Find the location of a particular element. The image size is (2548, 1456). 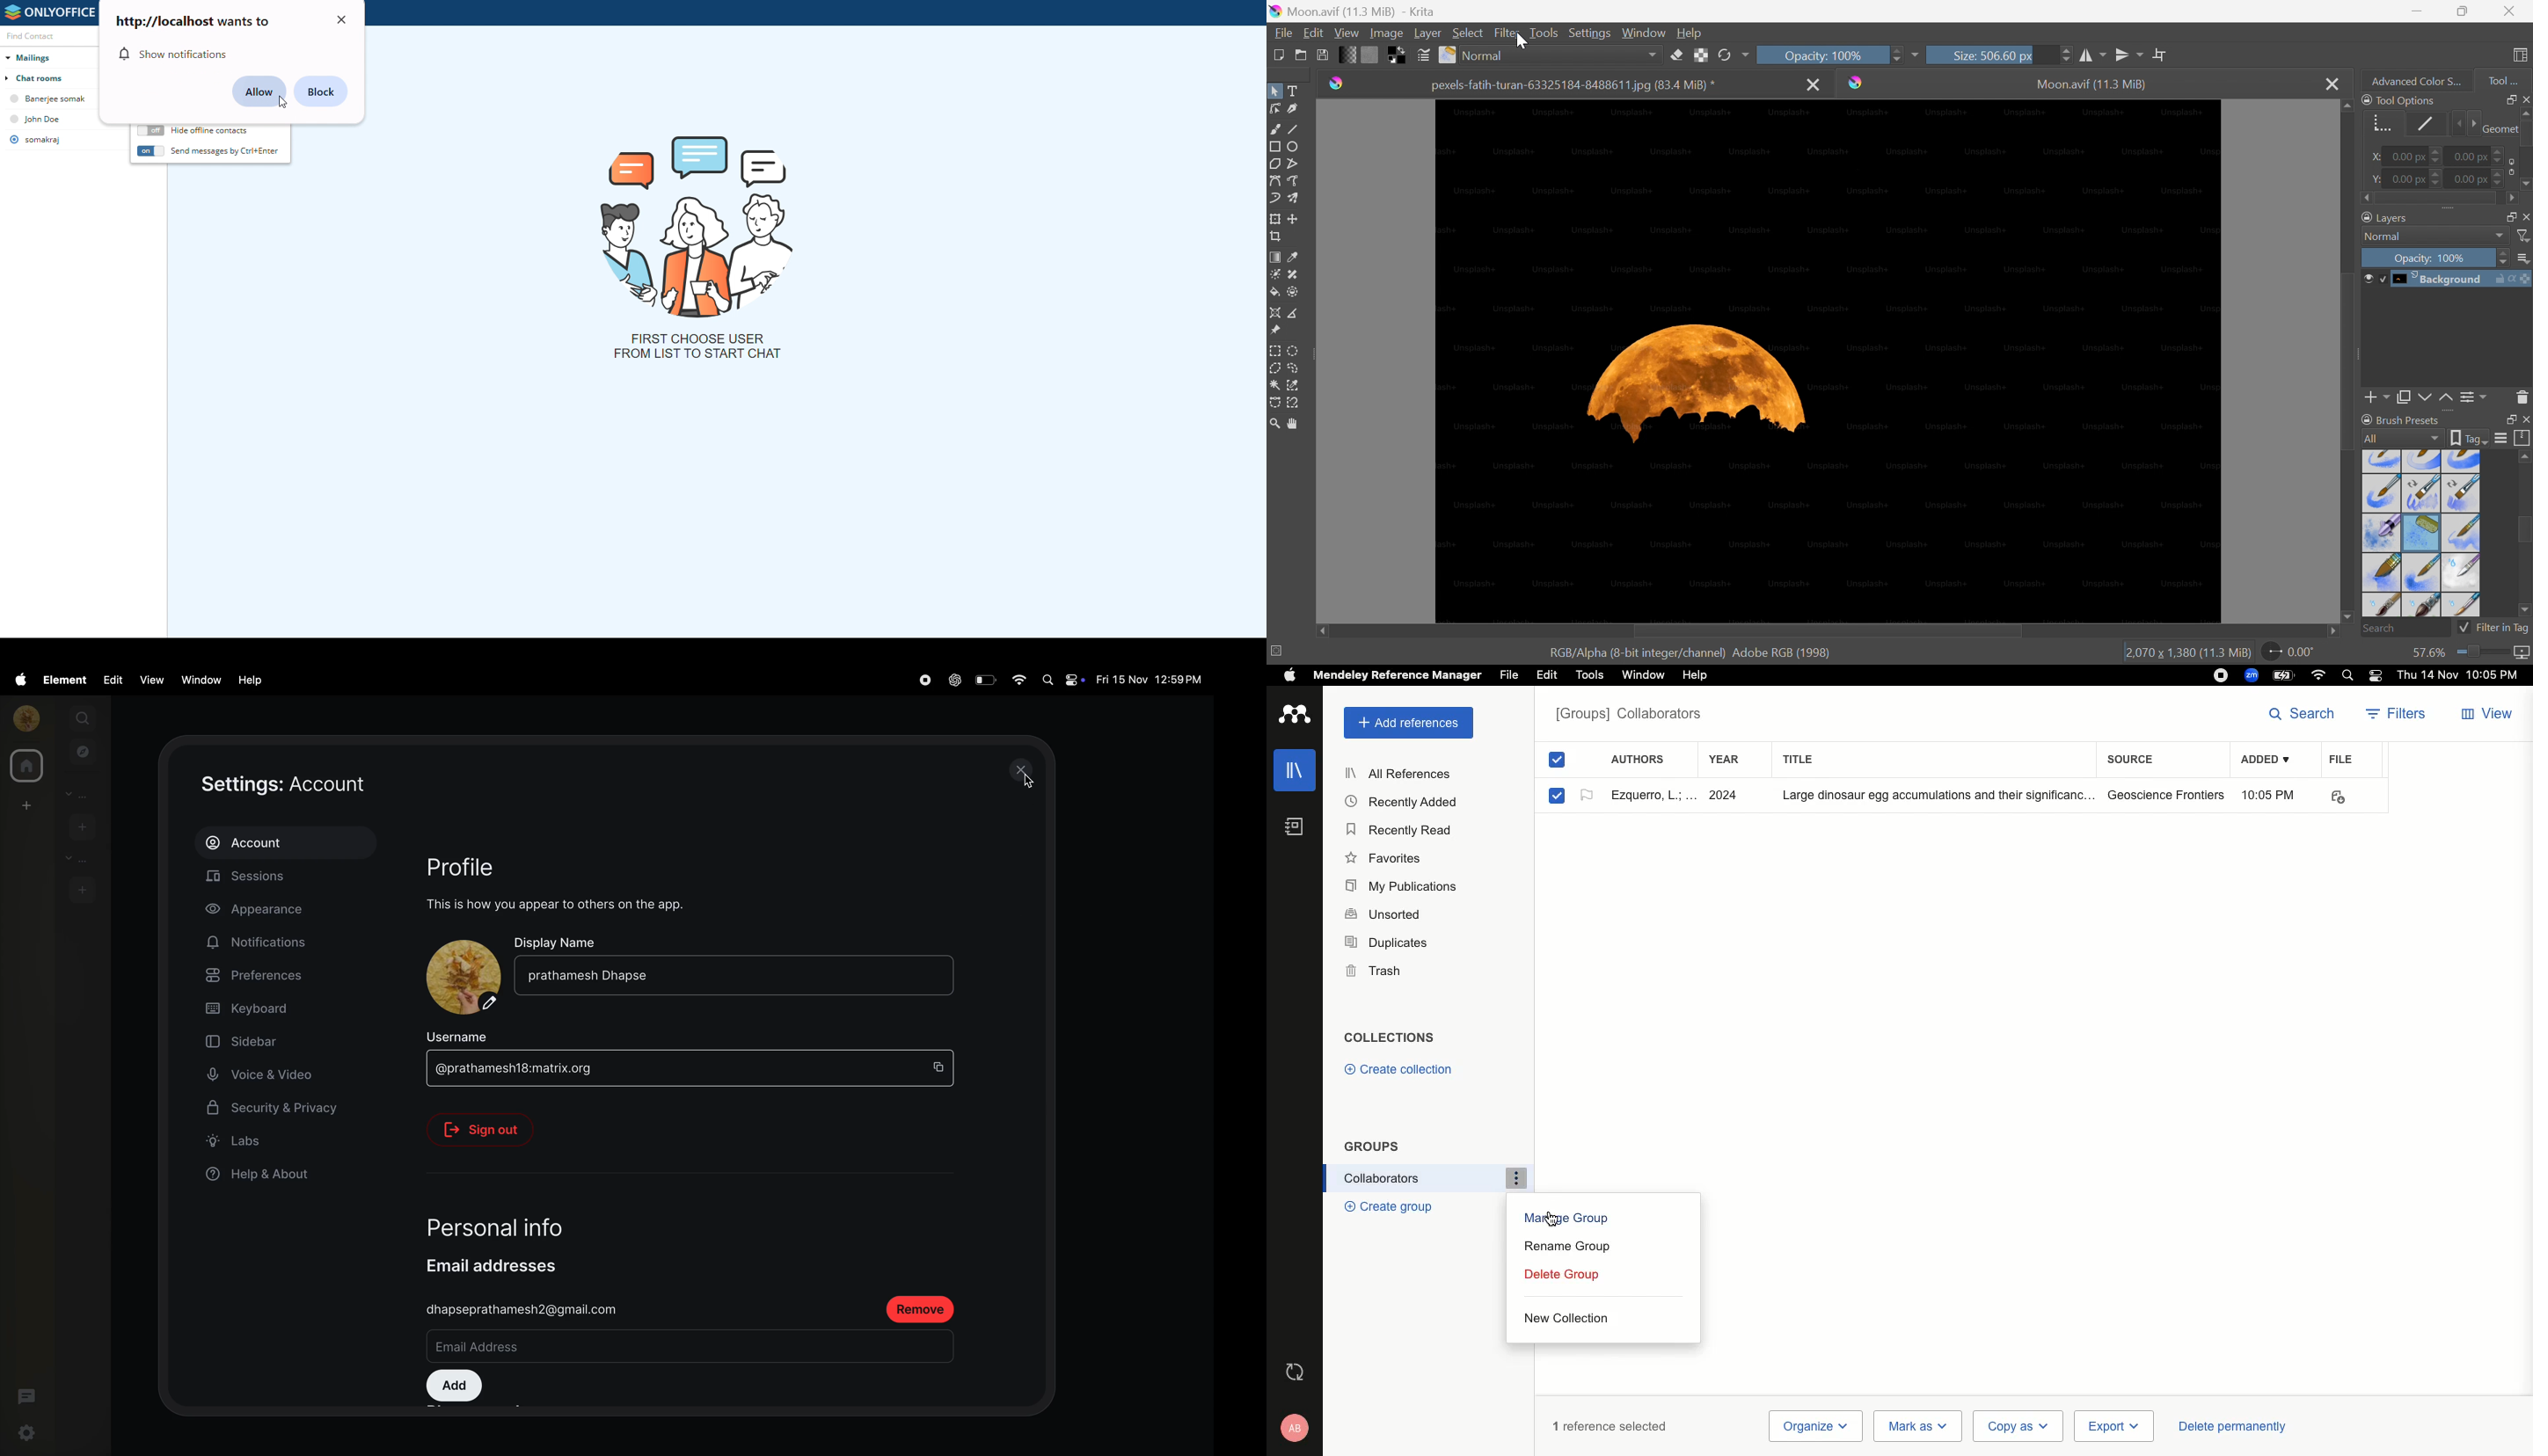

matrix id is located at coordinates (520, 1068).